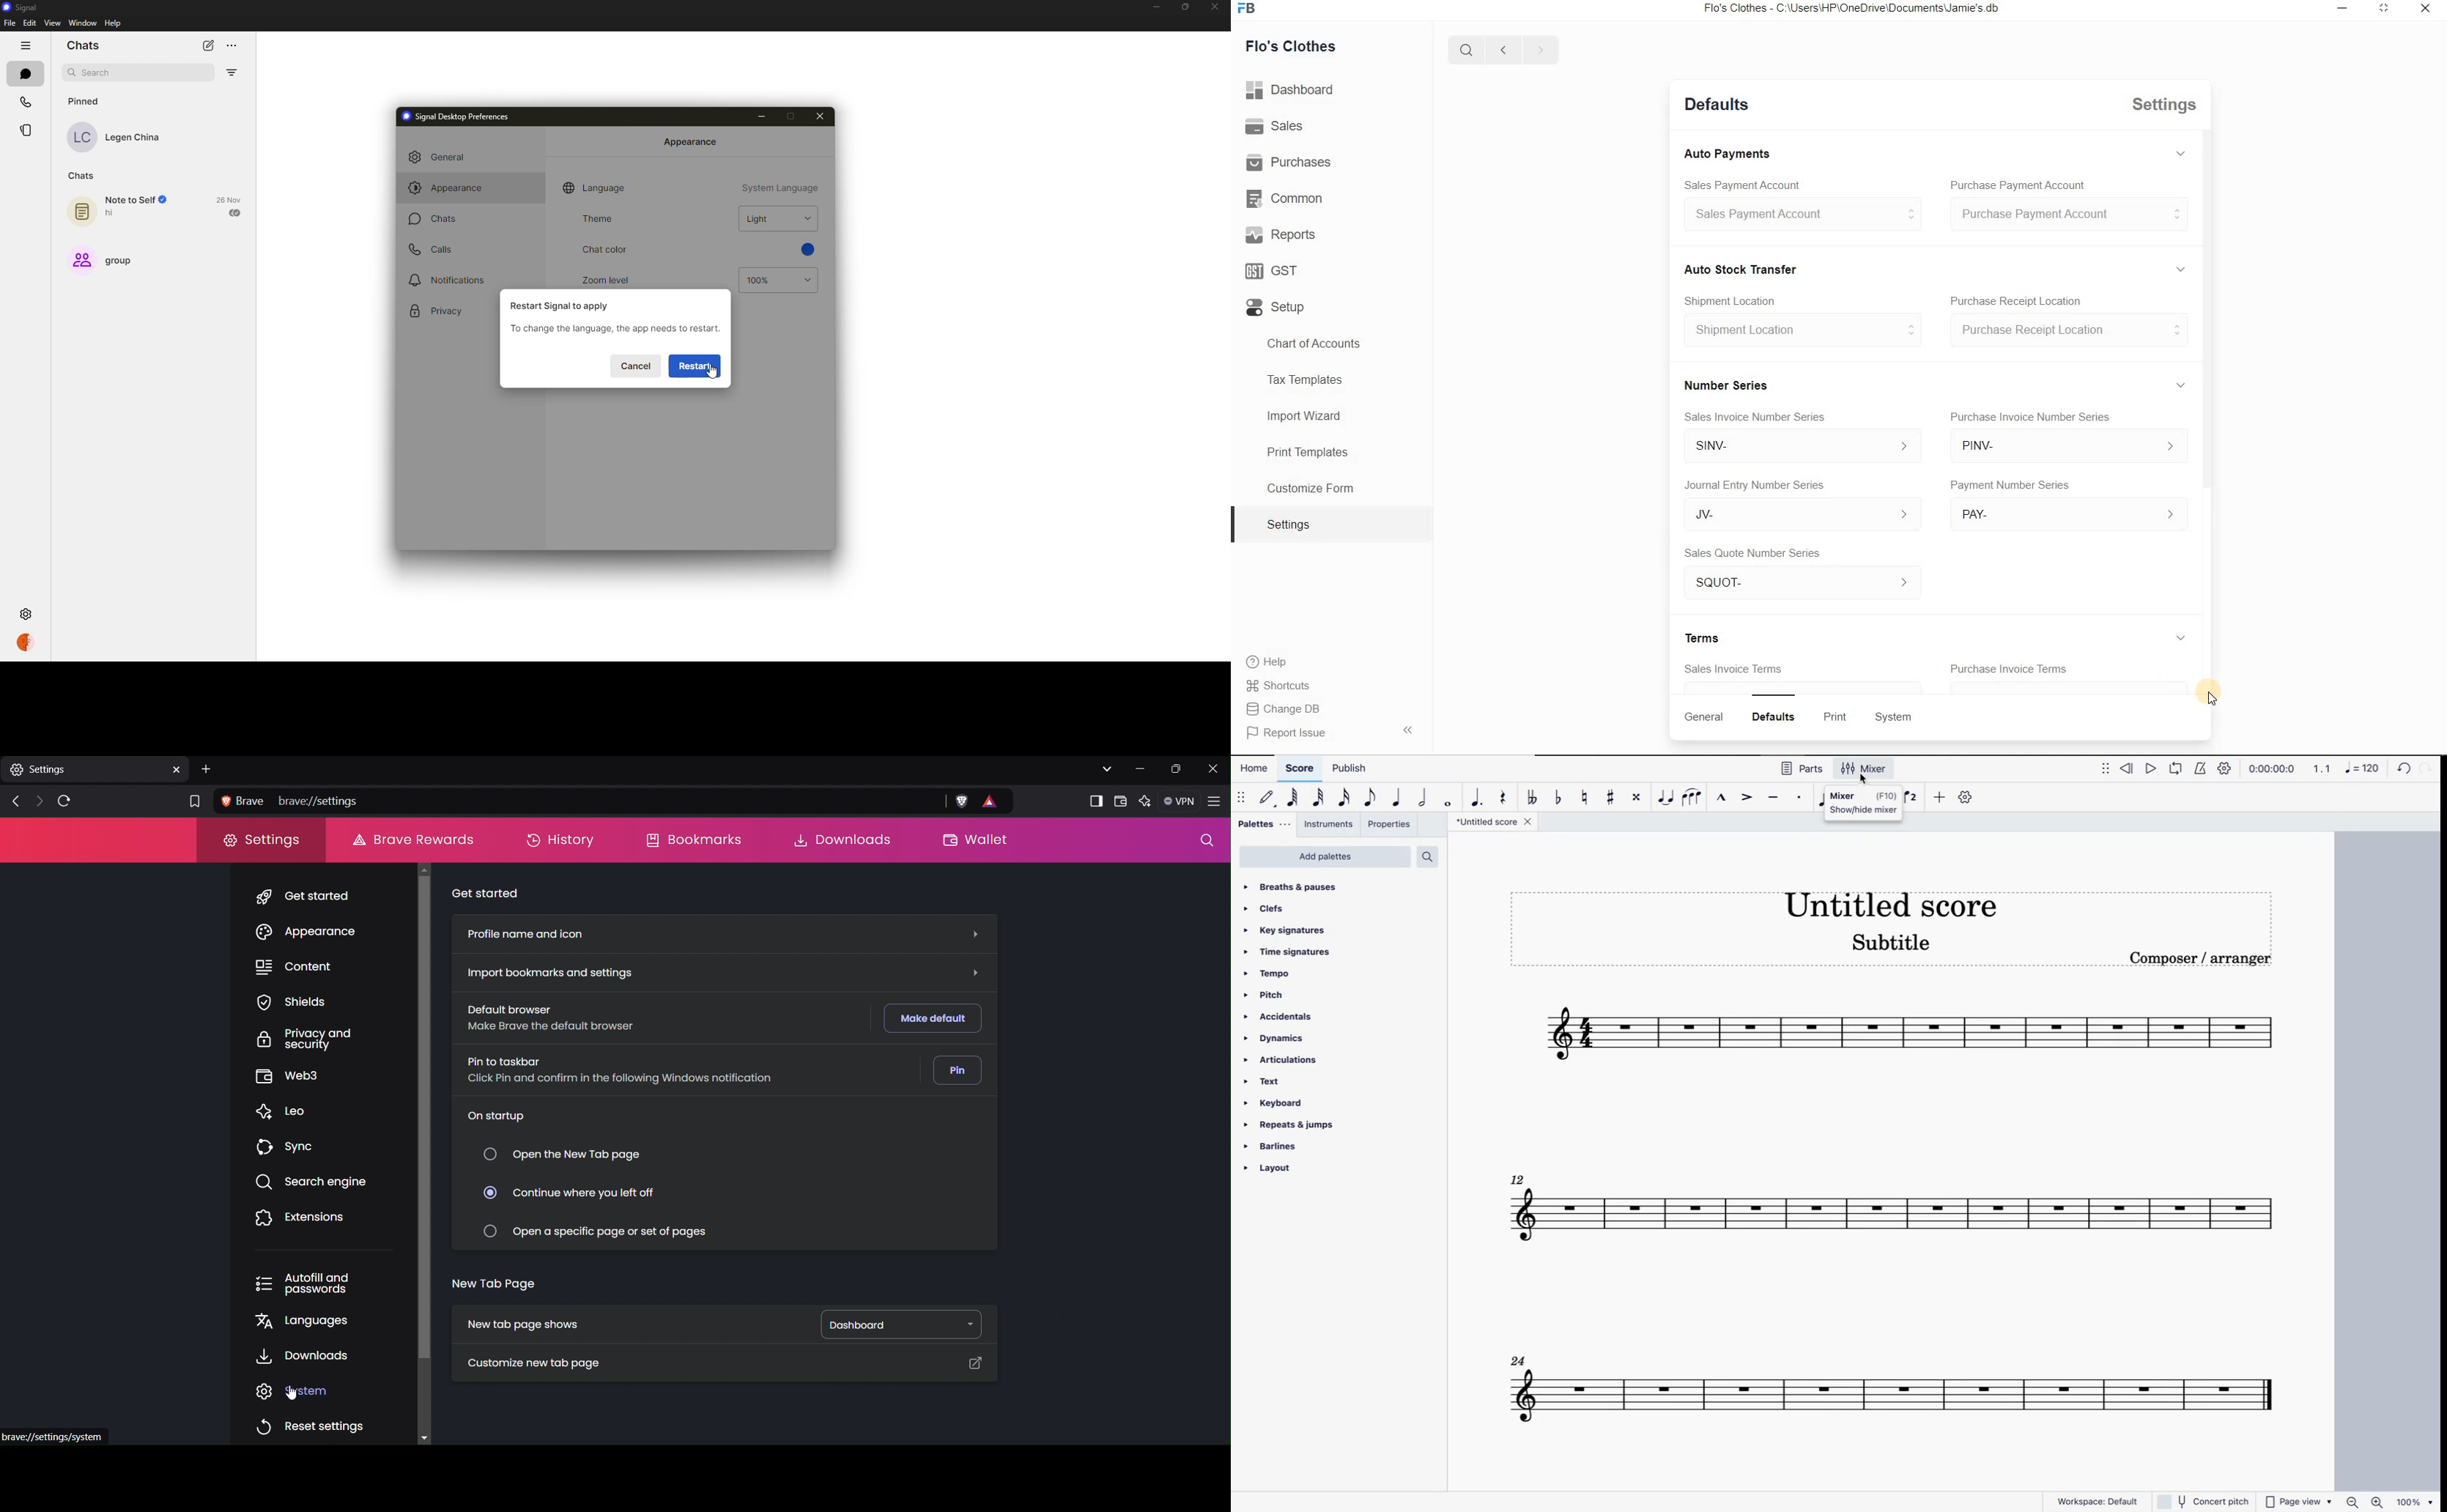 The image size is (2464, 1512). I want to click on Content, so click(303, 967).